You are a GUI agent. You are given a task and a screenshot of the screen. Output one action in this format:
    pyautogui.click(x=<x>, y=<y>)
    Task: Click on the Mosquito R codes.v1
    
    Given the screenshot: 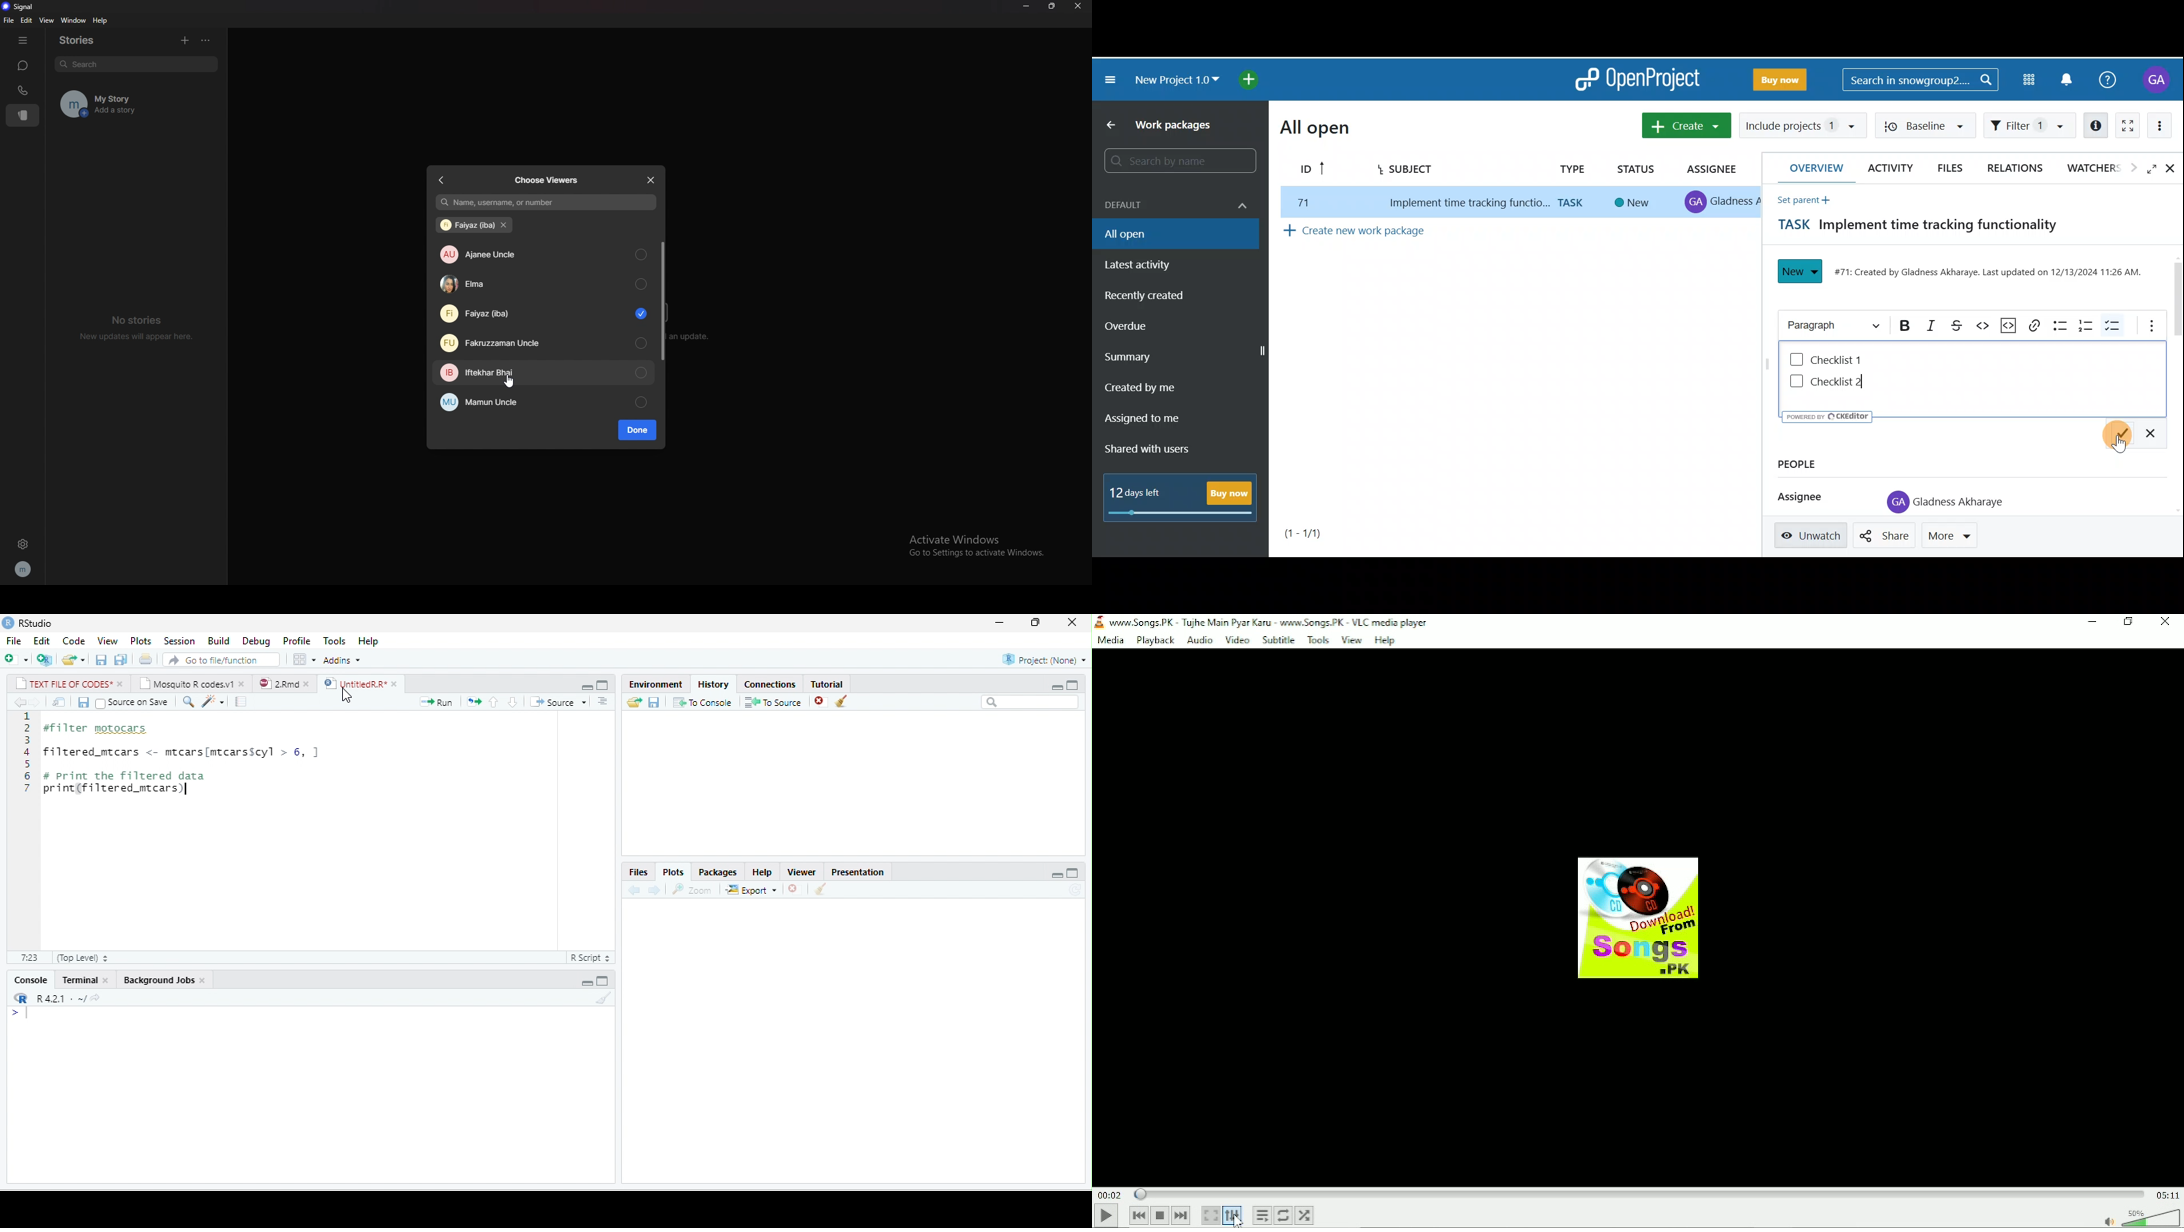 What is the action you would take?
    pyautogui.click(x=186, y=683)
    